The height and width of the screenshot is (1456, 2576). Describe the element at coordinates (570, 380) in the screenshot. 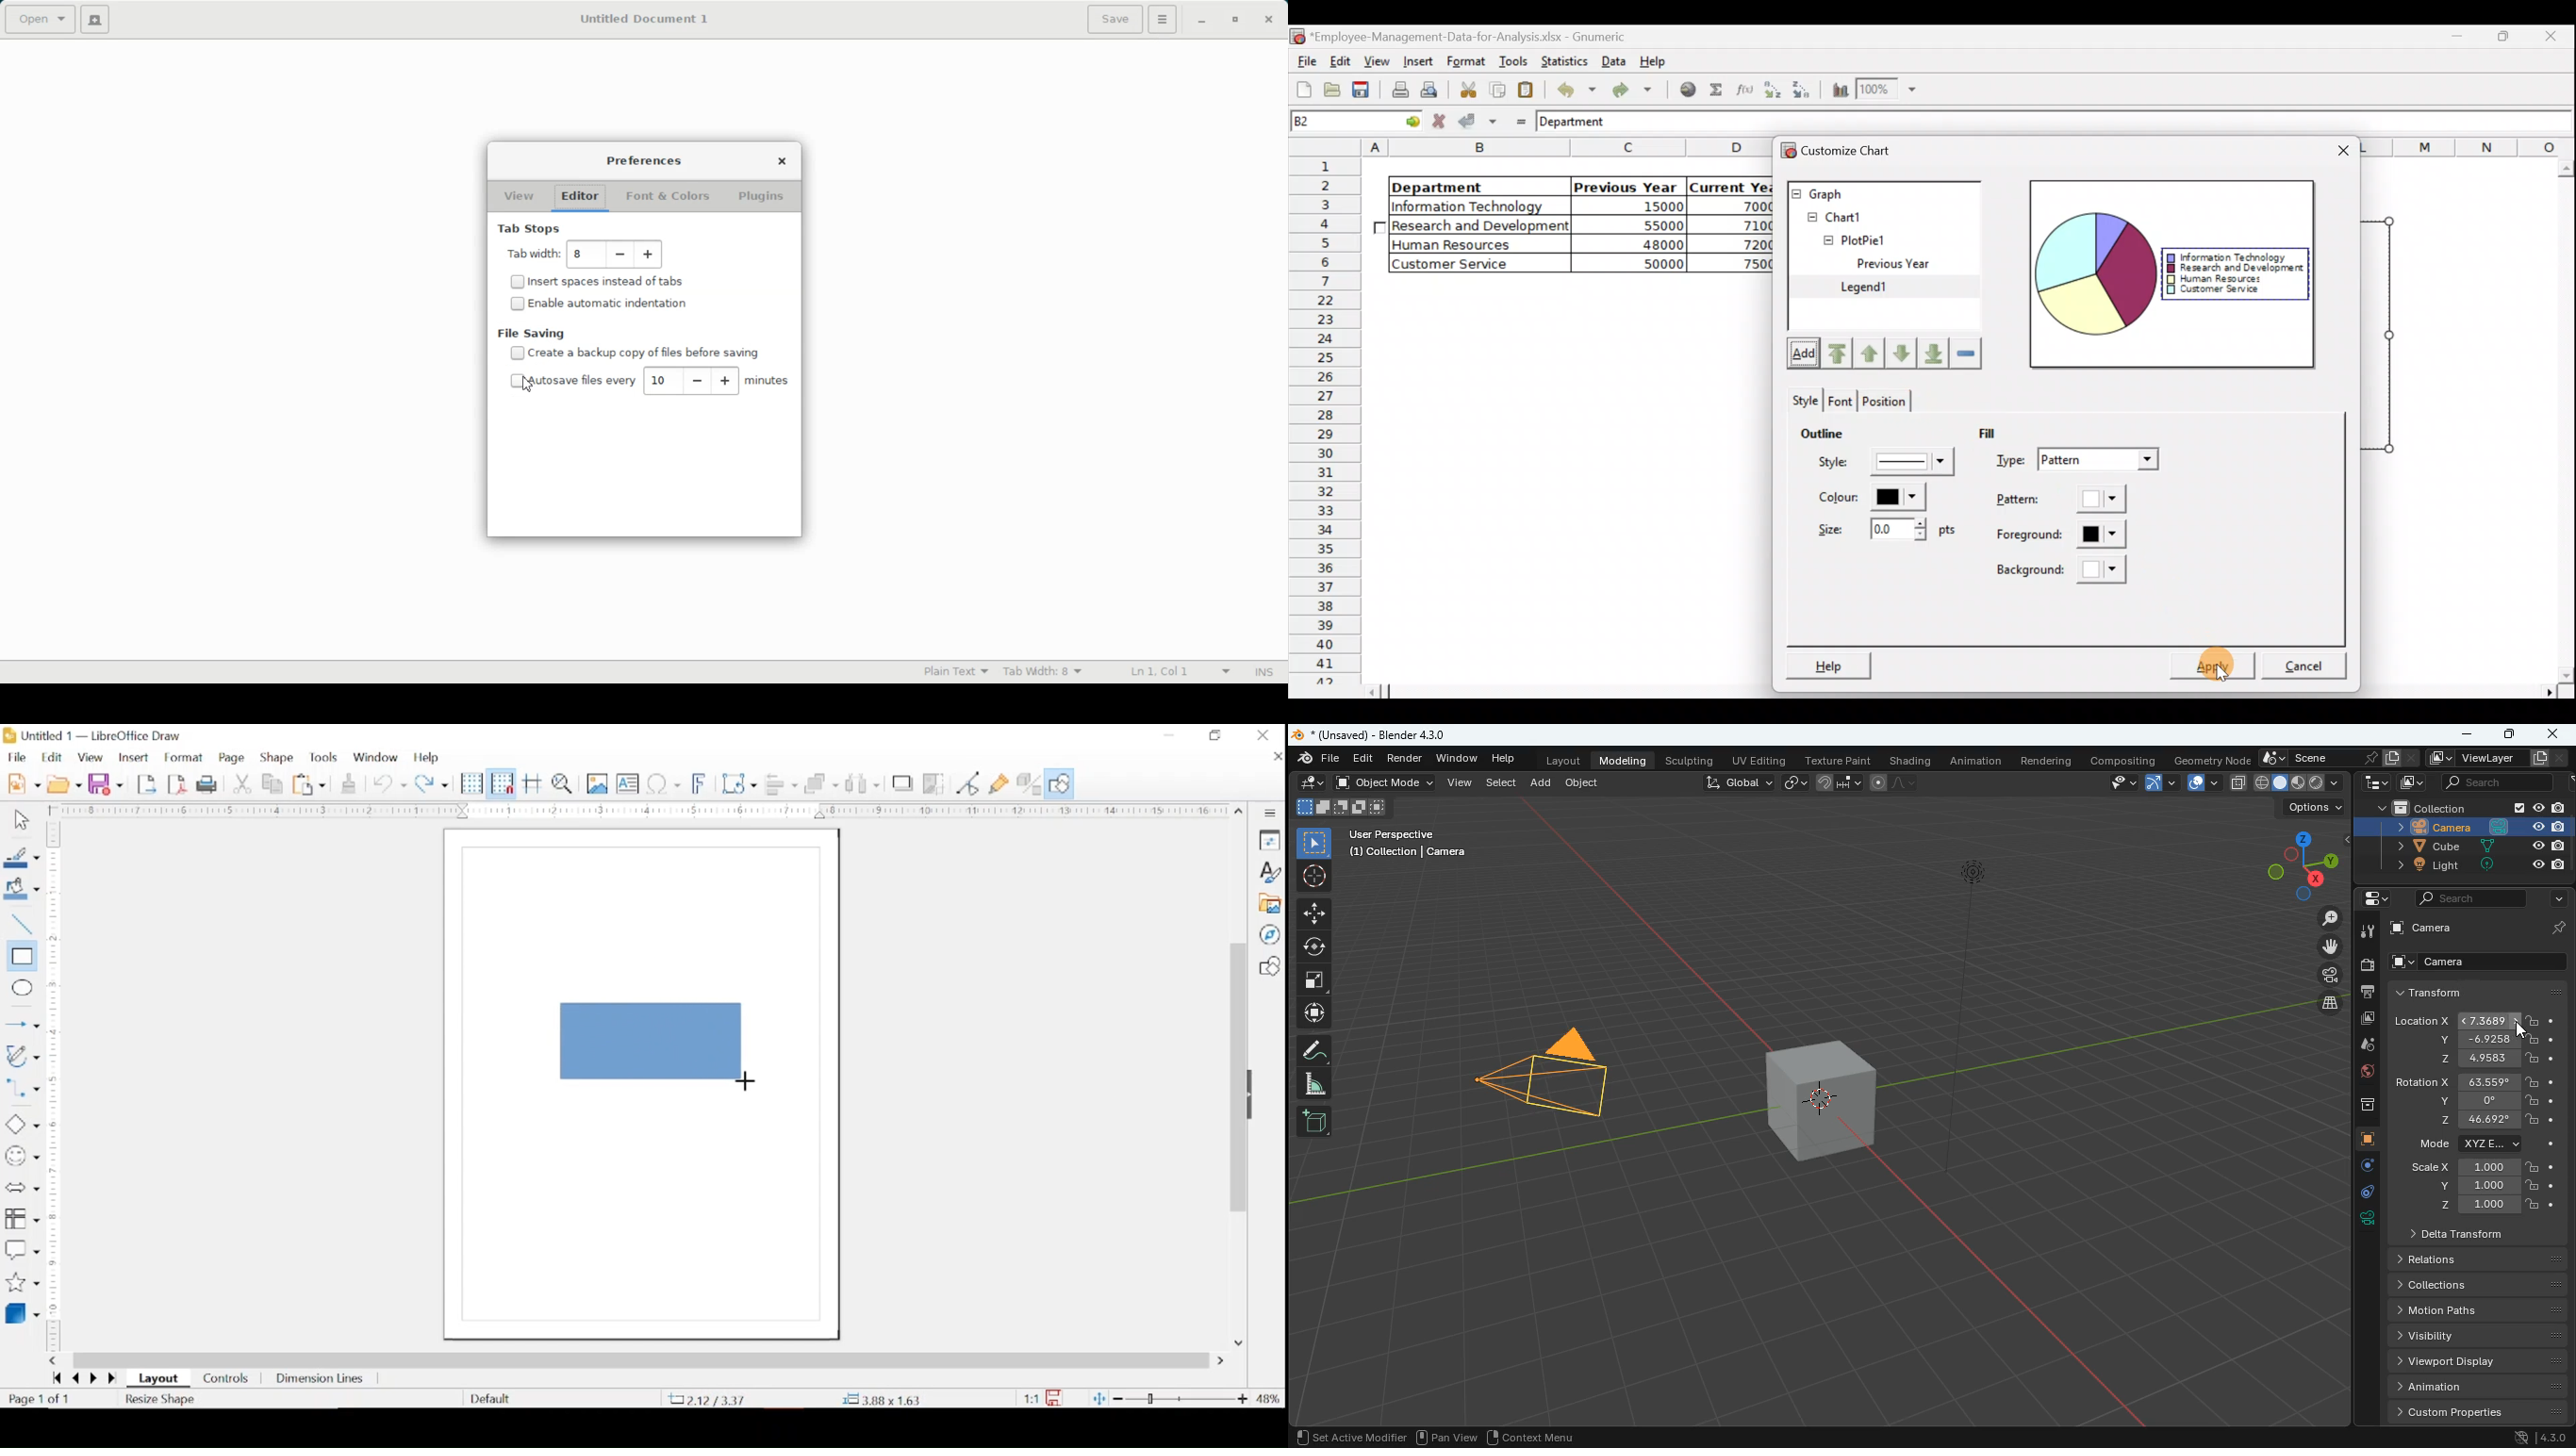

I see `(un)check Disable autosave file every 10 minutes set` at that location.